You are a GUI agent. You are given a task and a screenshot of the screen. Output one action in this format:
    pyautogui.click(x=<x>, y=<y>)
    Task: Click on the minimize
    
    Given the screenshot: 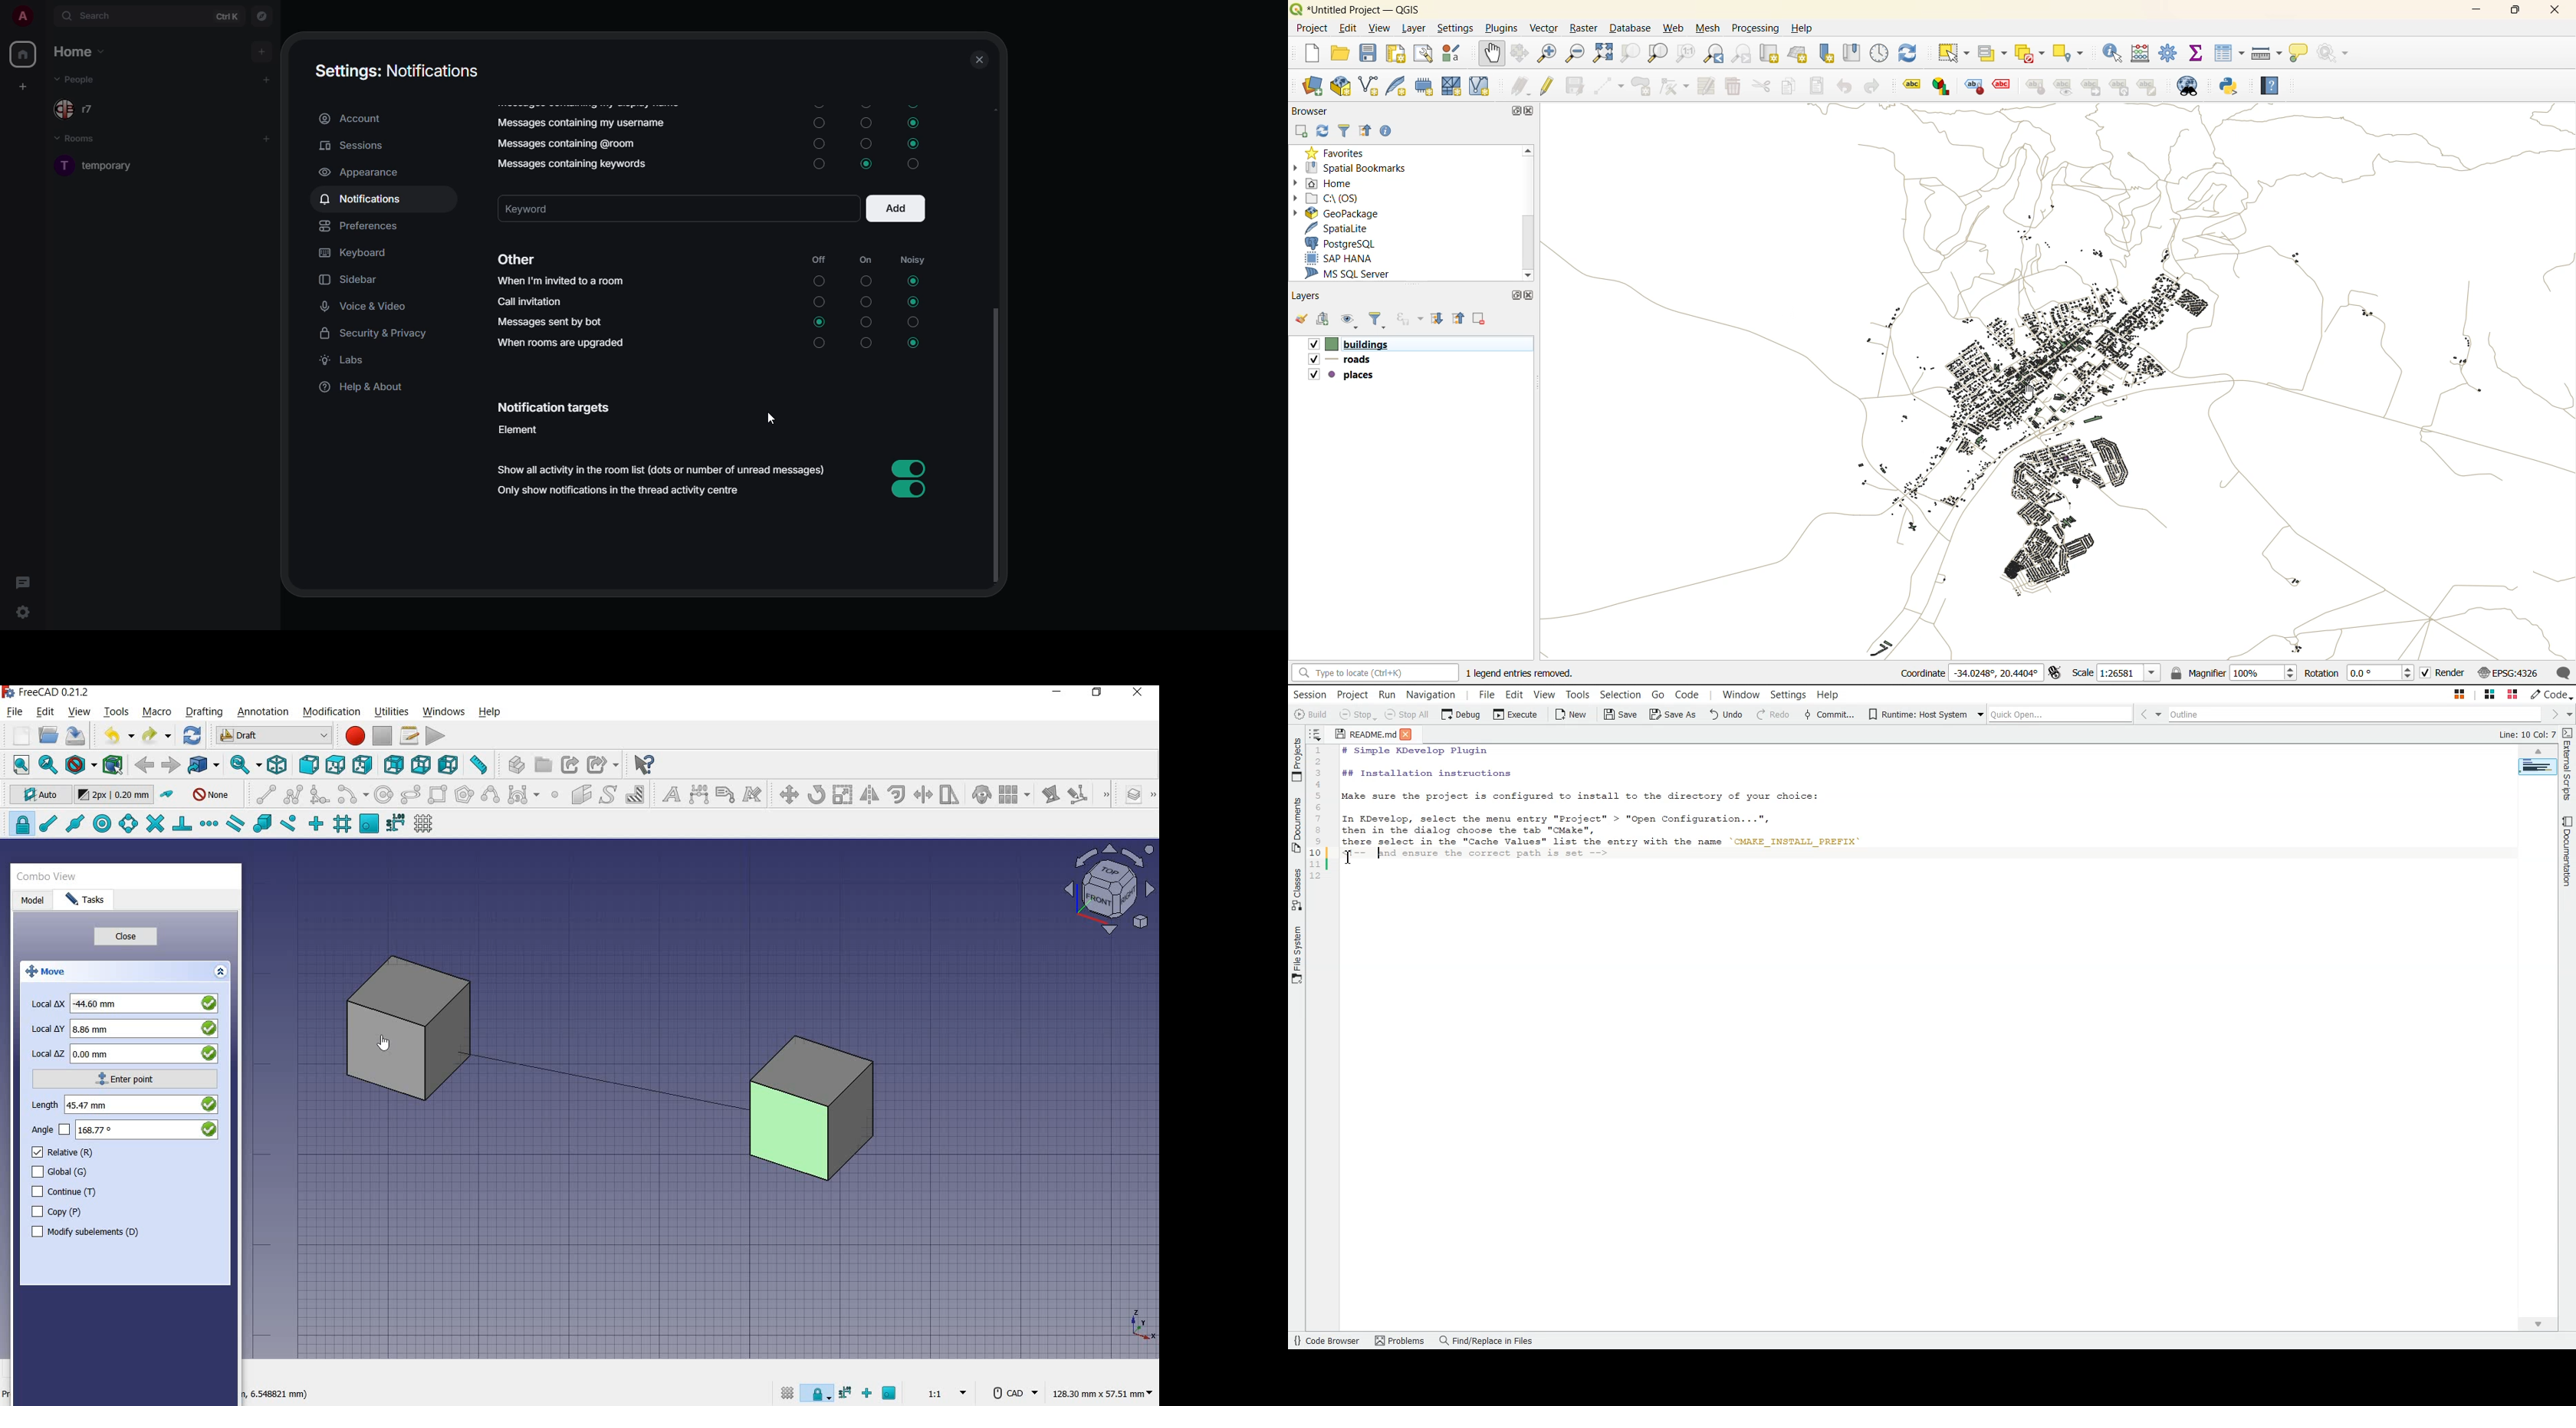 What is the action you would take?
    pyautogui.click(x=1058, y=694)
    